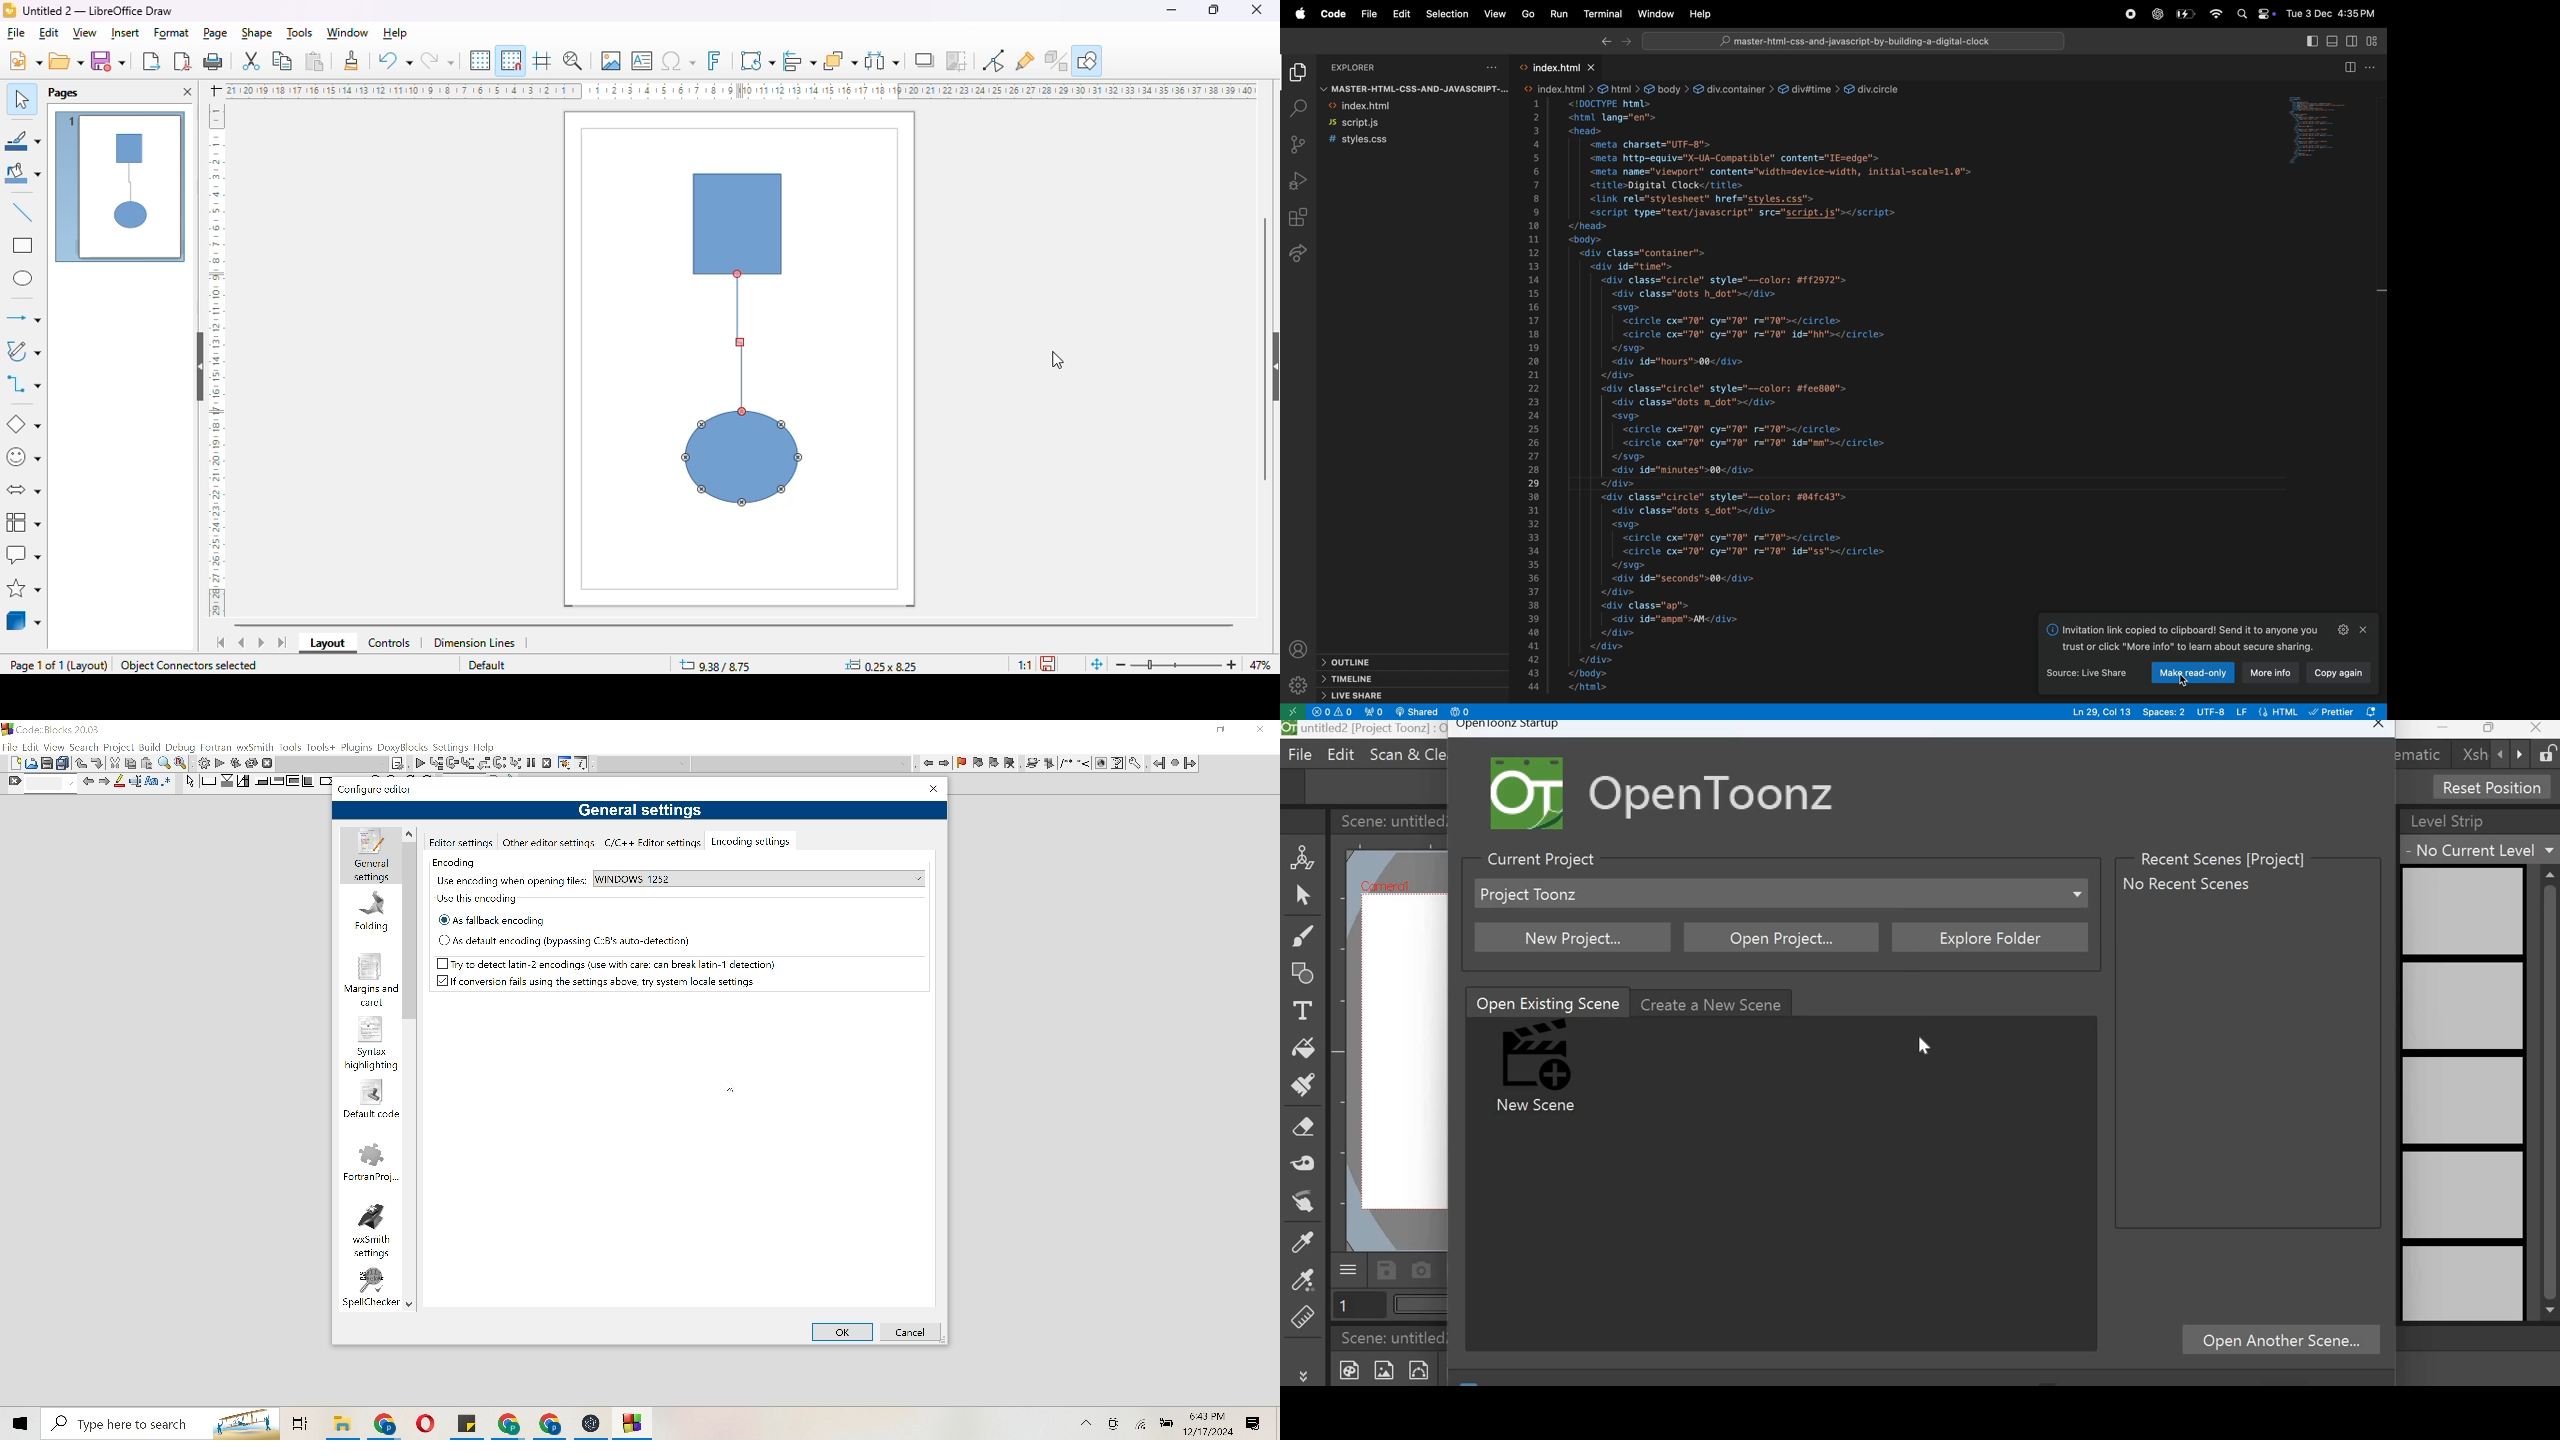 This screenshot has width=2576, height=1456. Describe the element at coordinates (9, 10) in the screenshot. I see `logo` at that location.